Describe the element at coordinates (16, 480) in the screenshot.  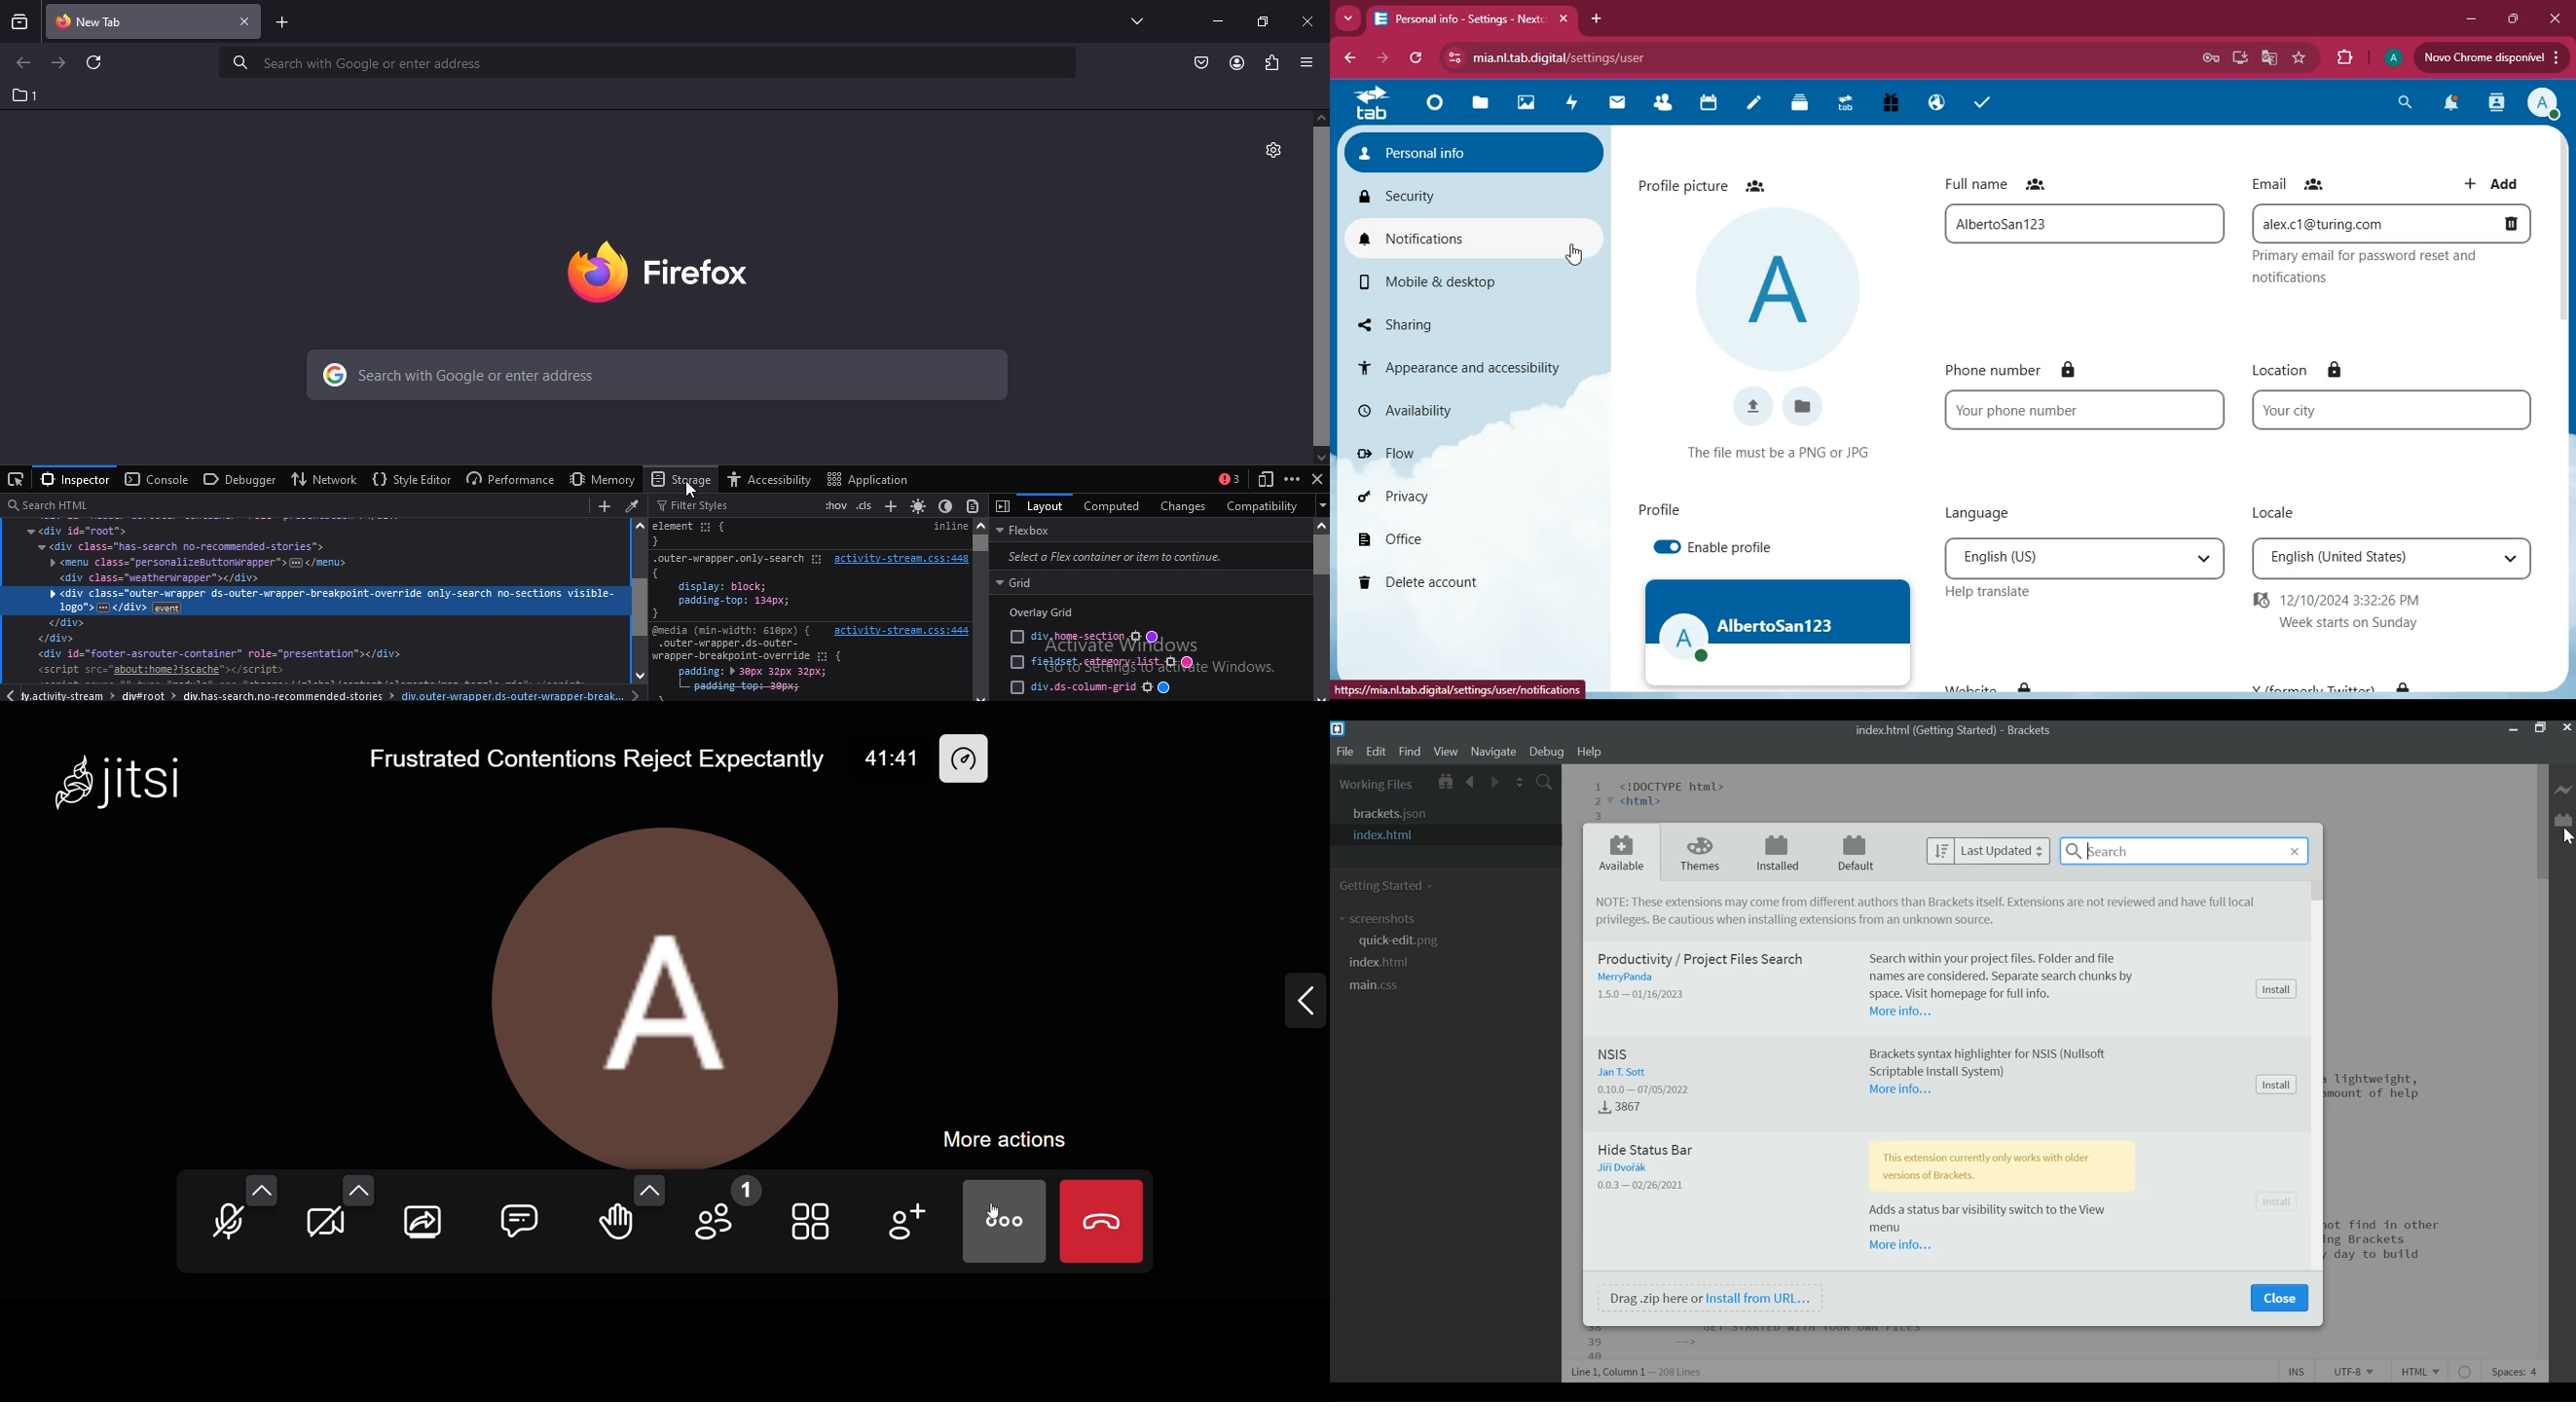
I see `pick an element from the page` at that location.